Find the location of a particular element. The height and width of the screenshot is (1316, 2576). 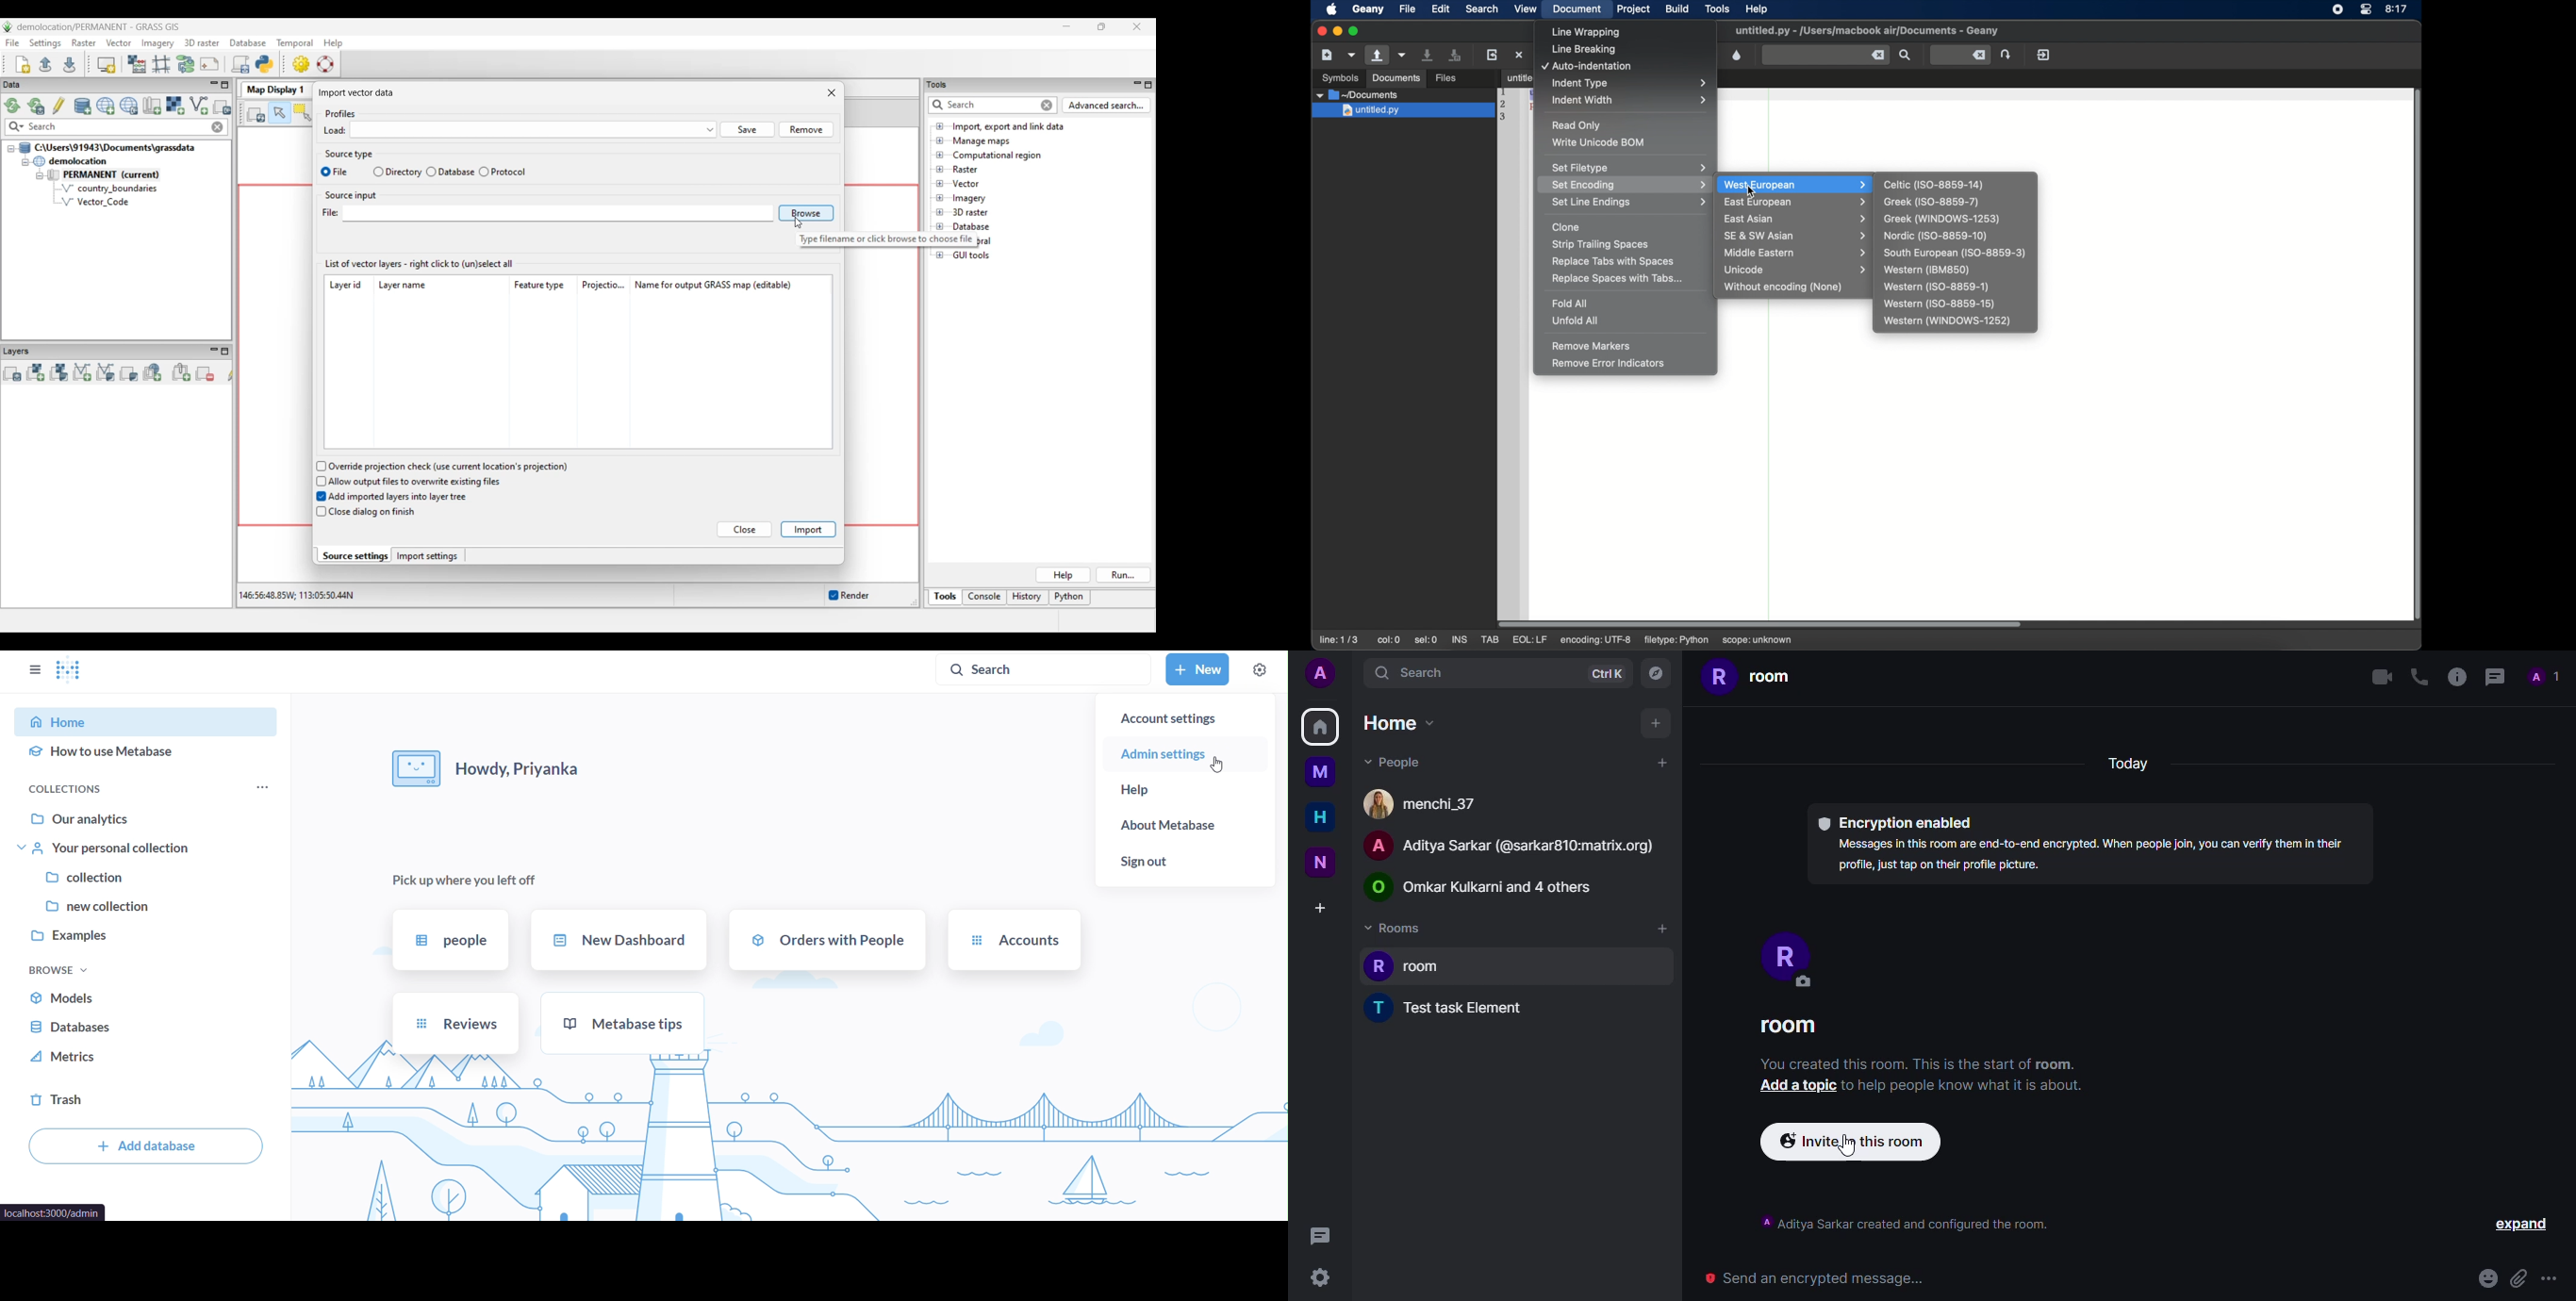

browse is located at coordinates (55, 971).